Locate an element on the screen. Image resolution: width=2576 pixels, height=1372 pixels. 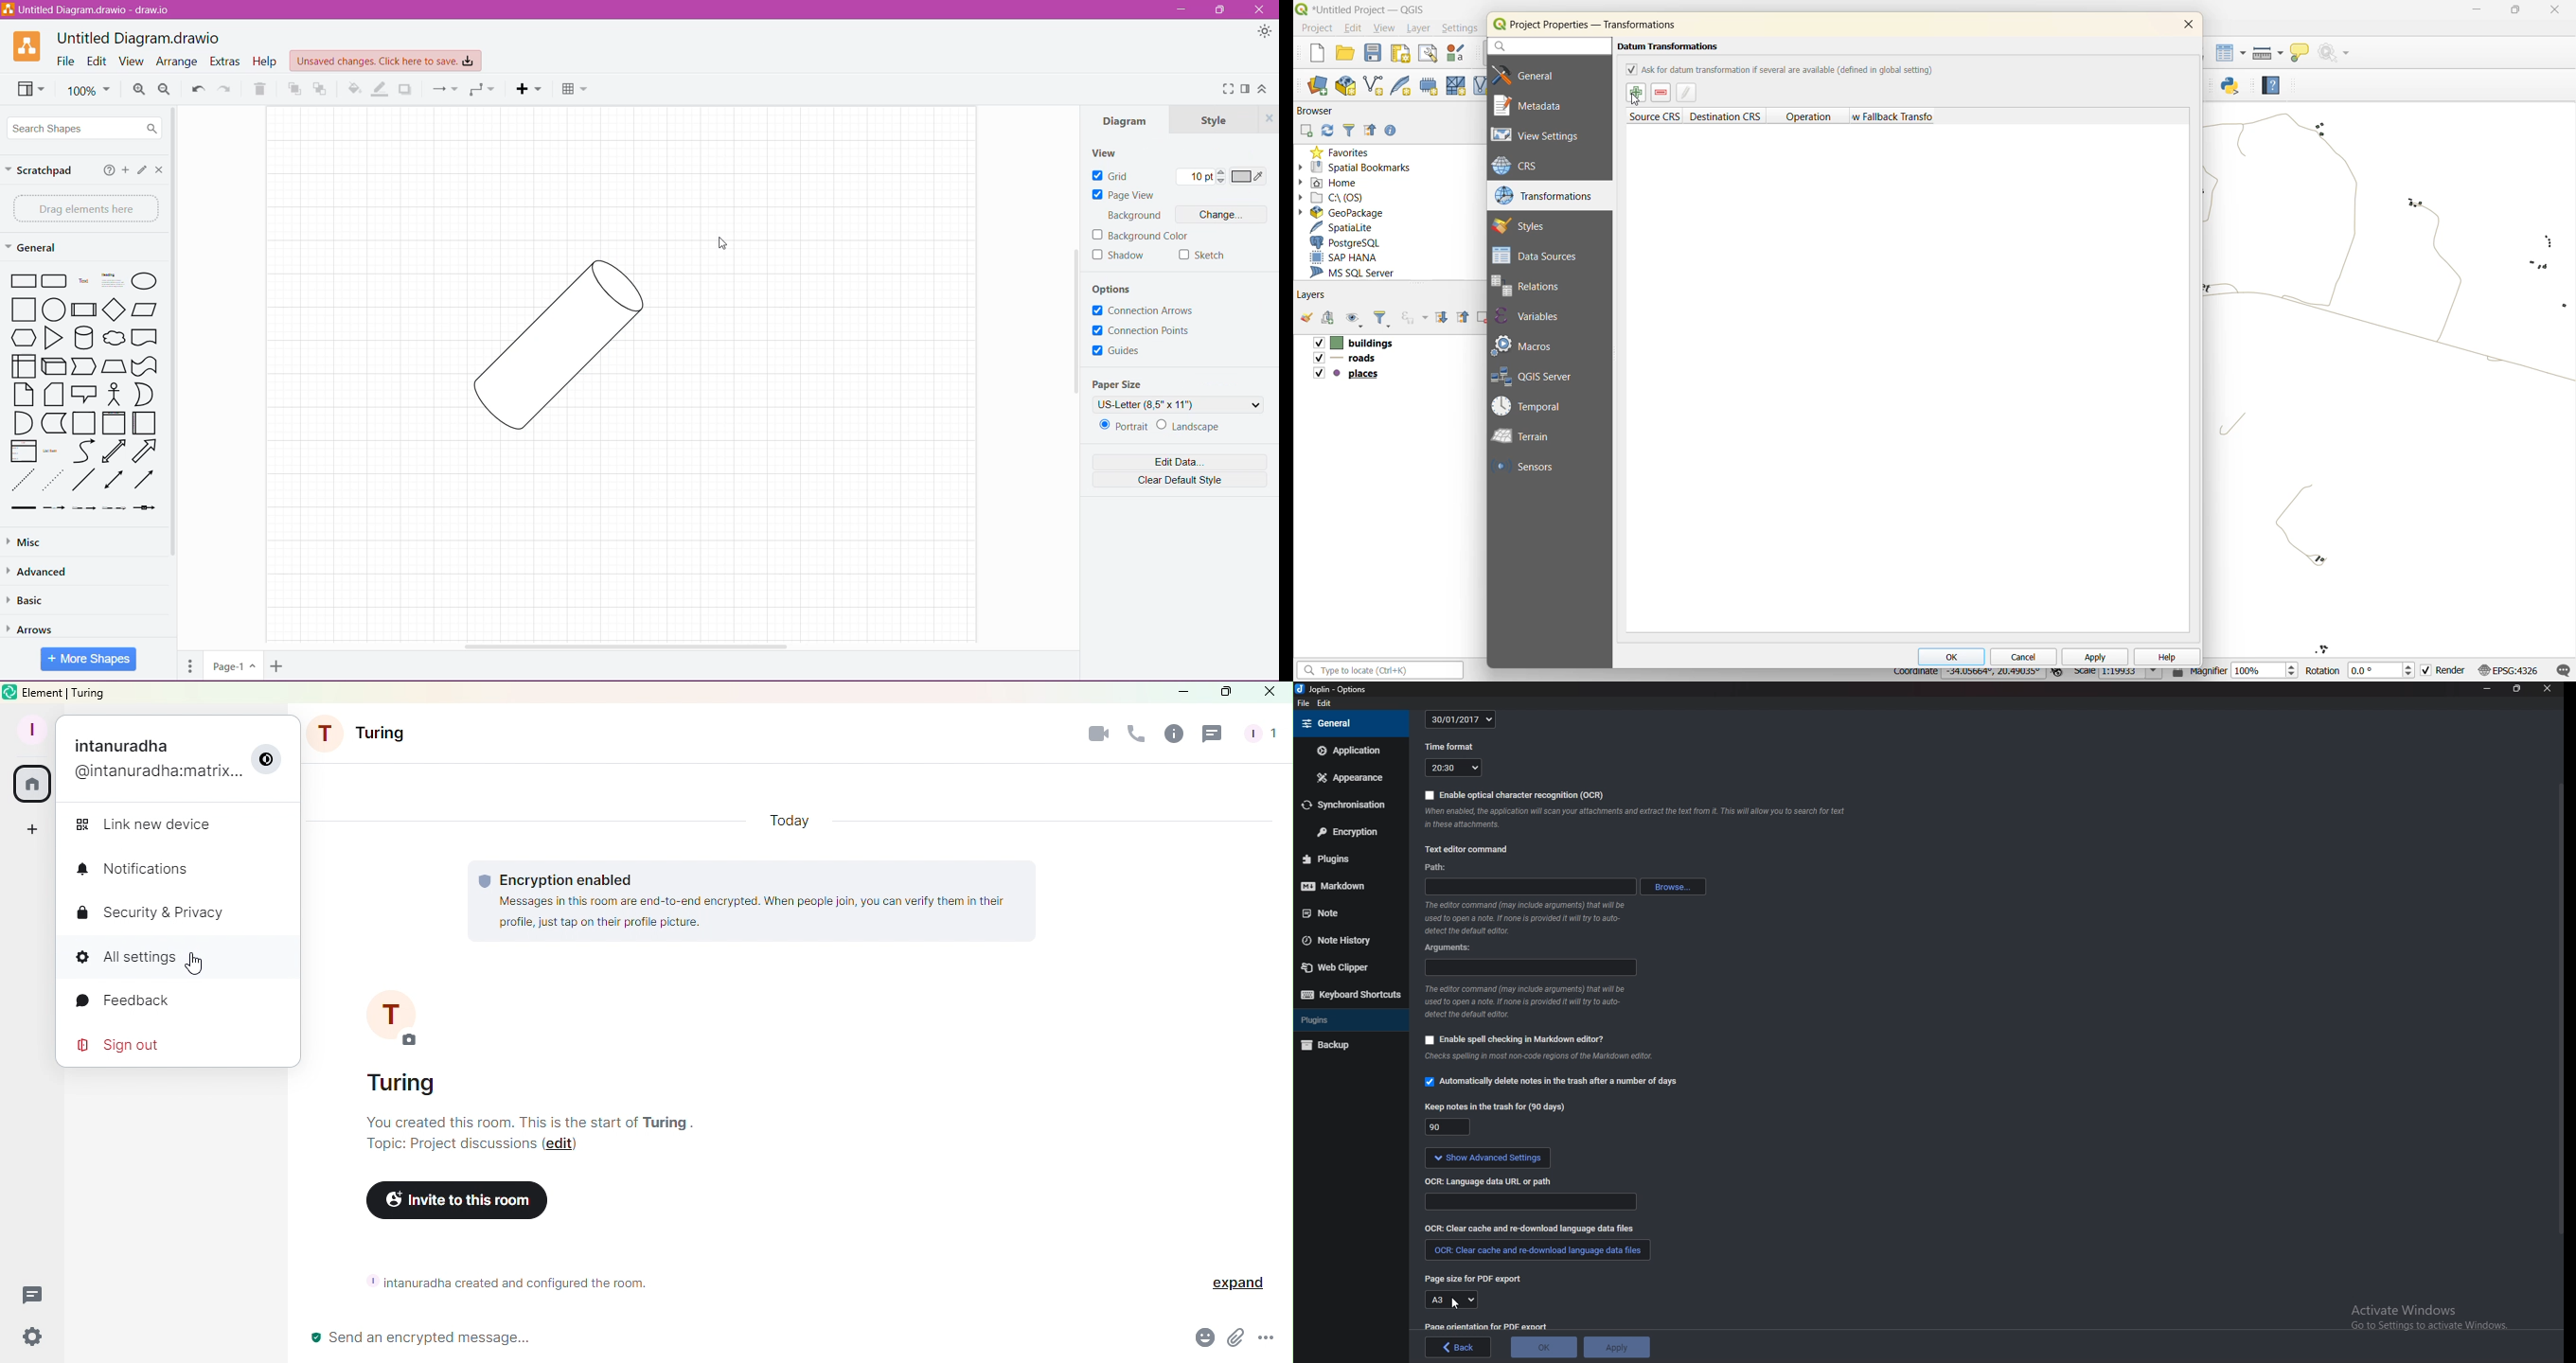
Invite to this room is located at coordinates (454, 1204).